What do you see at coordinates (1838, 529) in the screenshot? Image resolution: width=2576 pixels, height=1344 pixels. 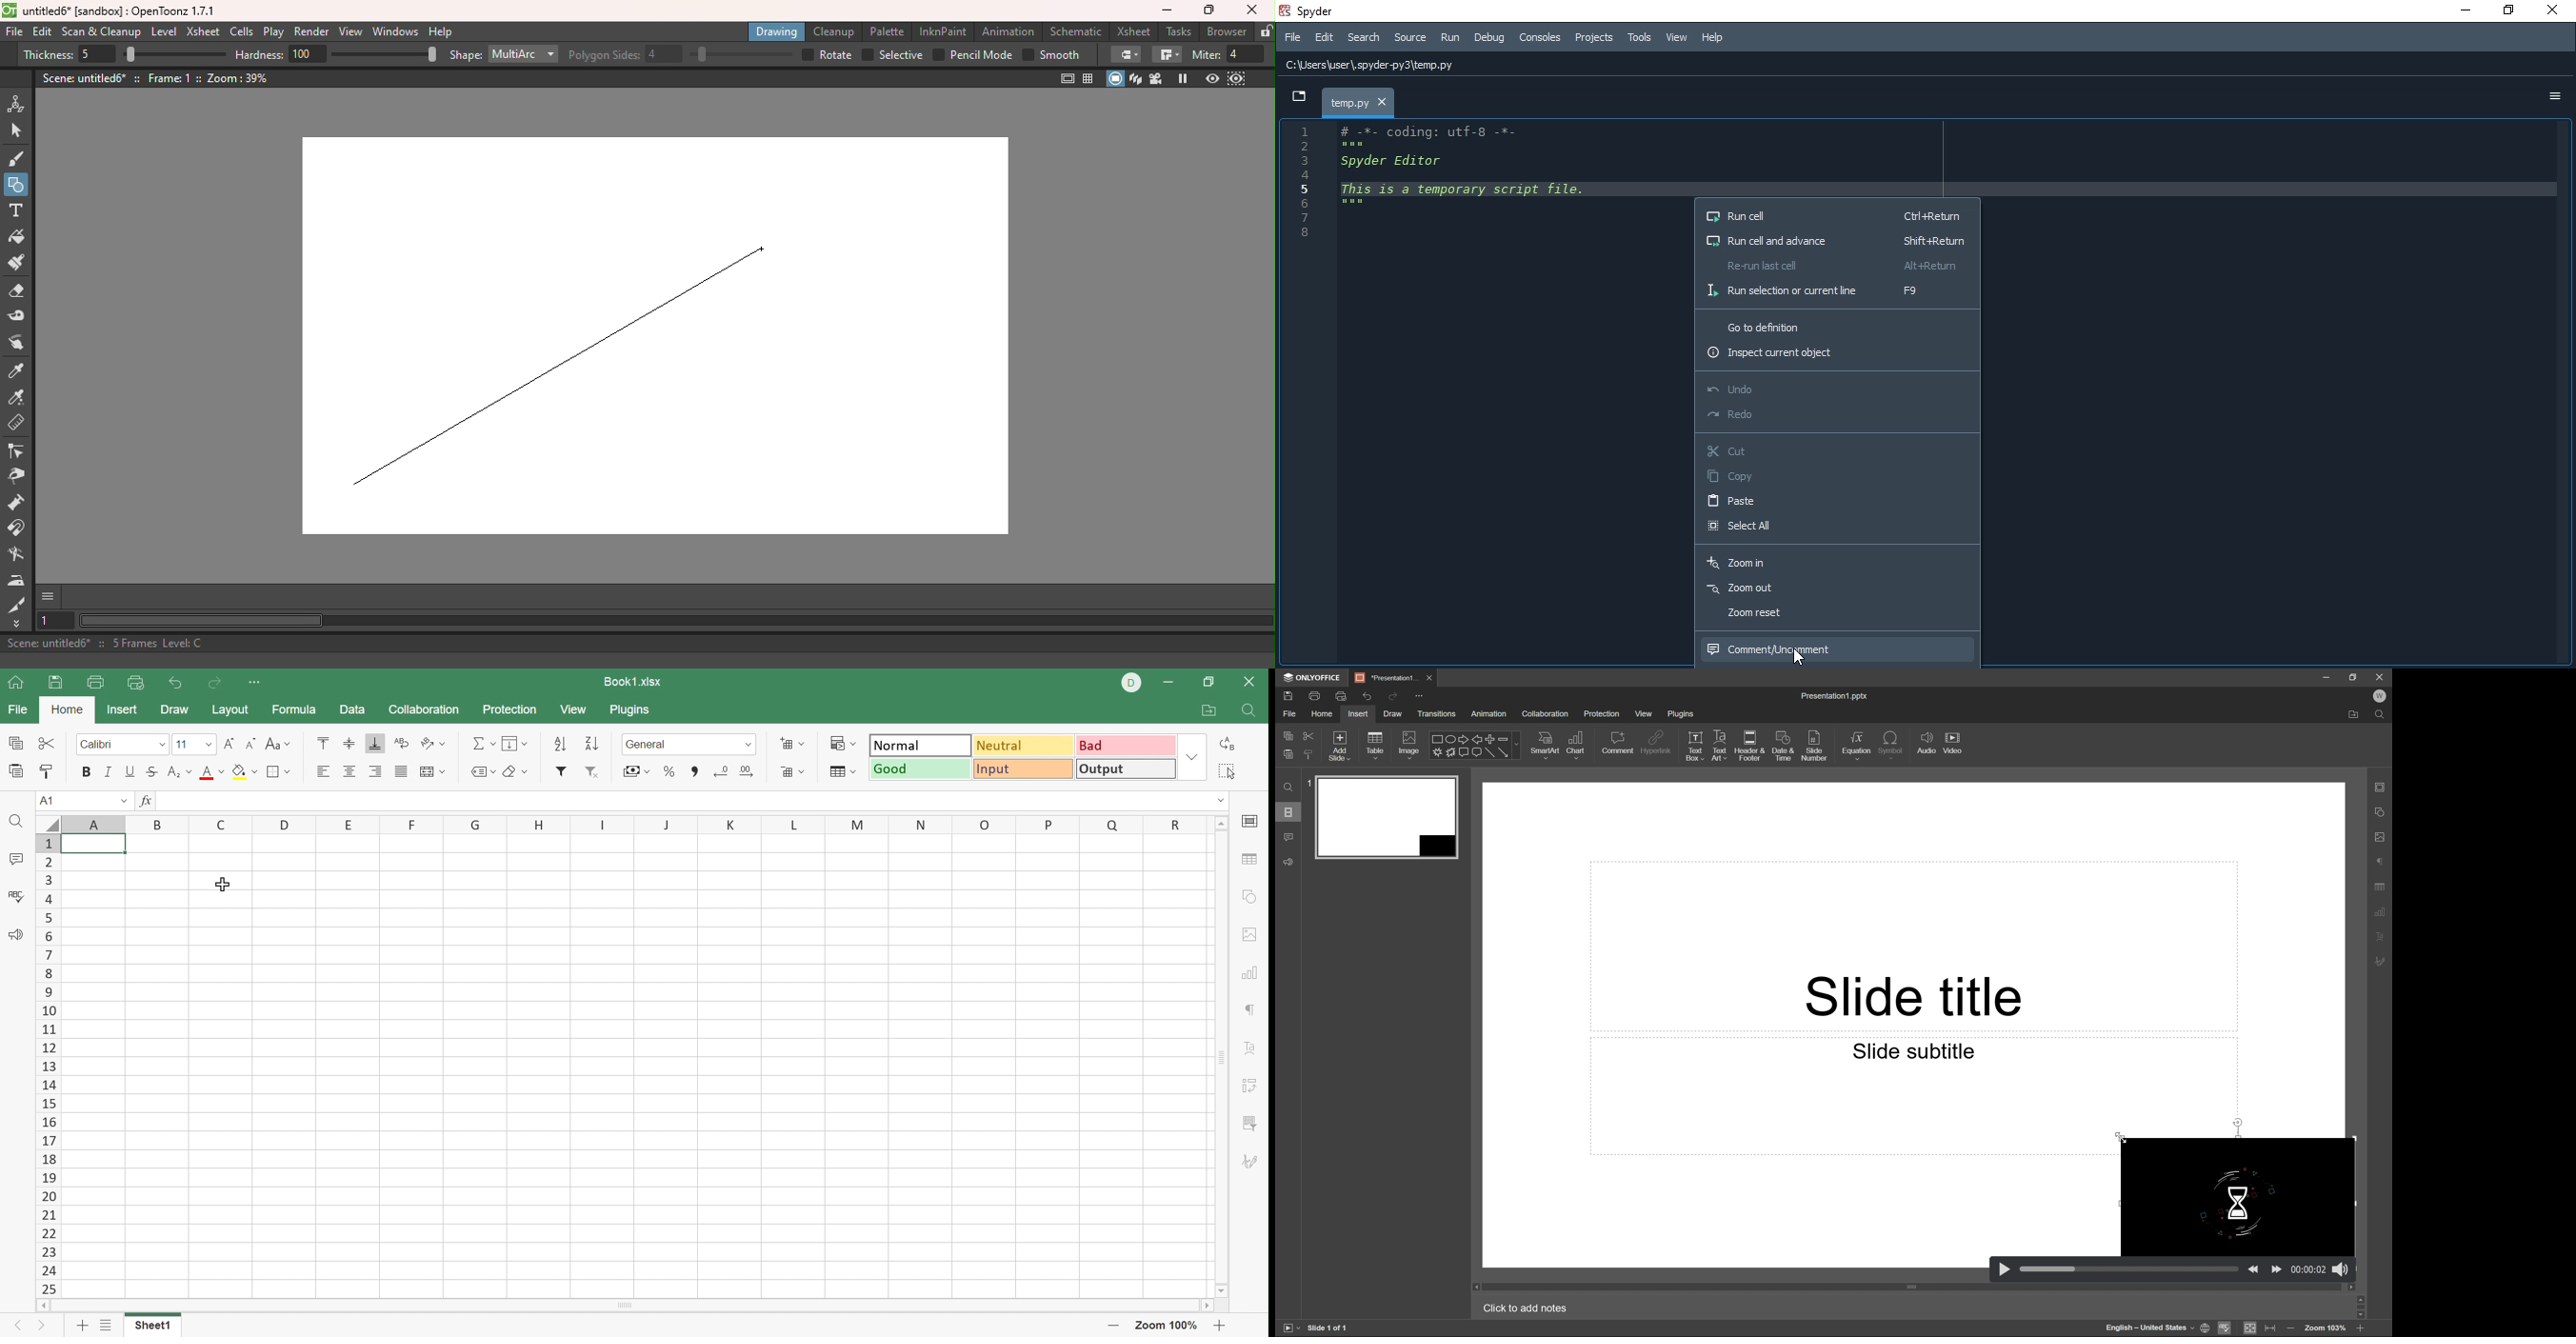 I see `Select All` at bounding box center [1838, 529].